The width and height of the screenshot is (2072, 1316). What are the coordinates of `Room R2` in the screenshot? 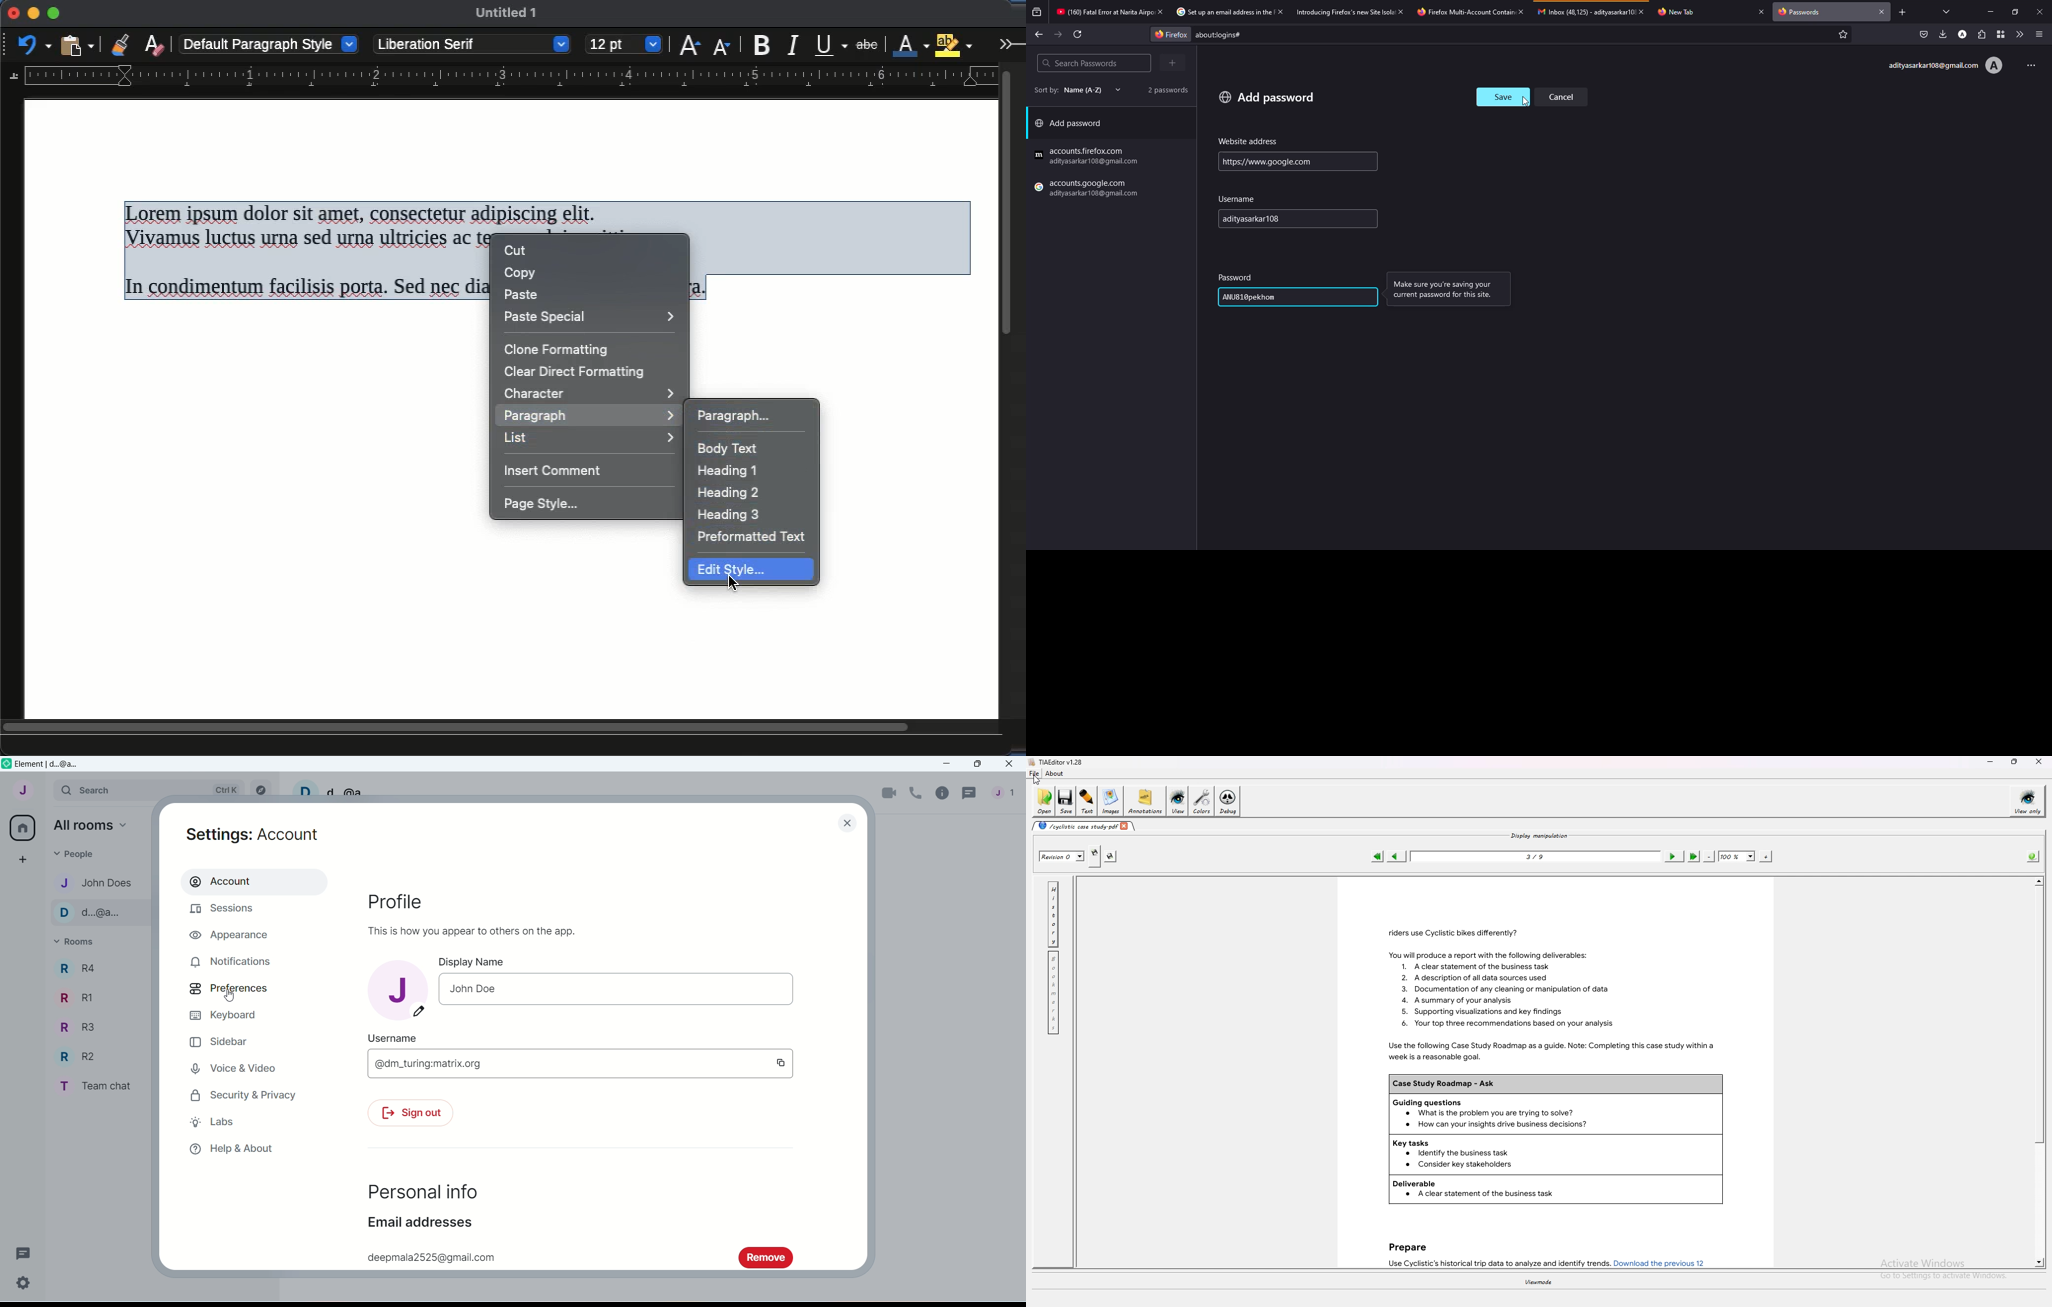 It's located at (77, 1055).